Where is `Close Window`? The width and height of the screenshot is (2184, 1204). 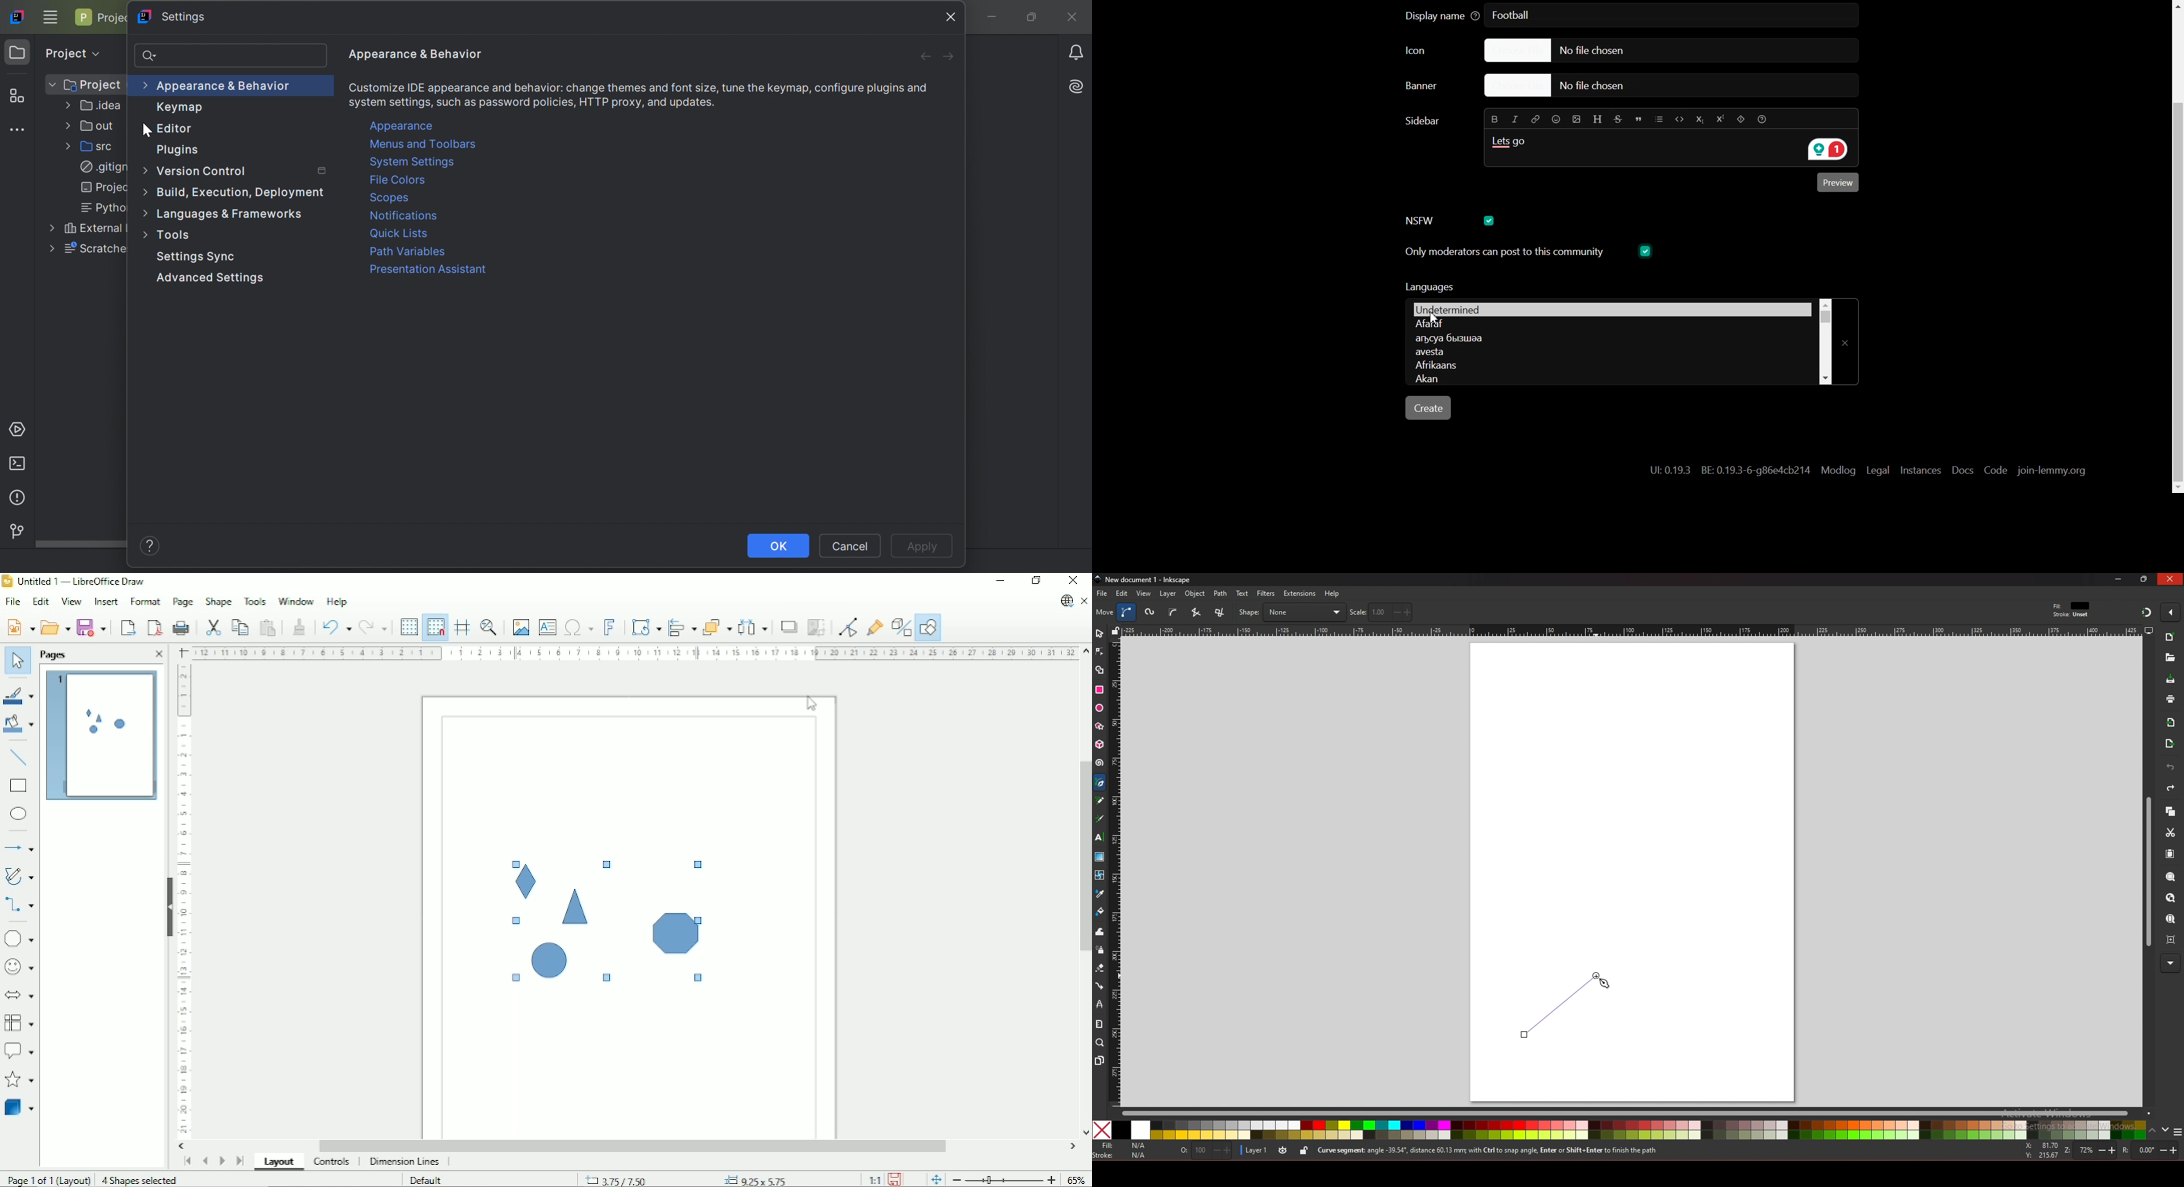
Close Window is located at coordinates (1849, 338).